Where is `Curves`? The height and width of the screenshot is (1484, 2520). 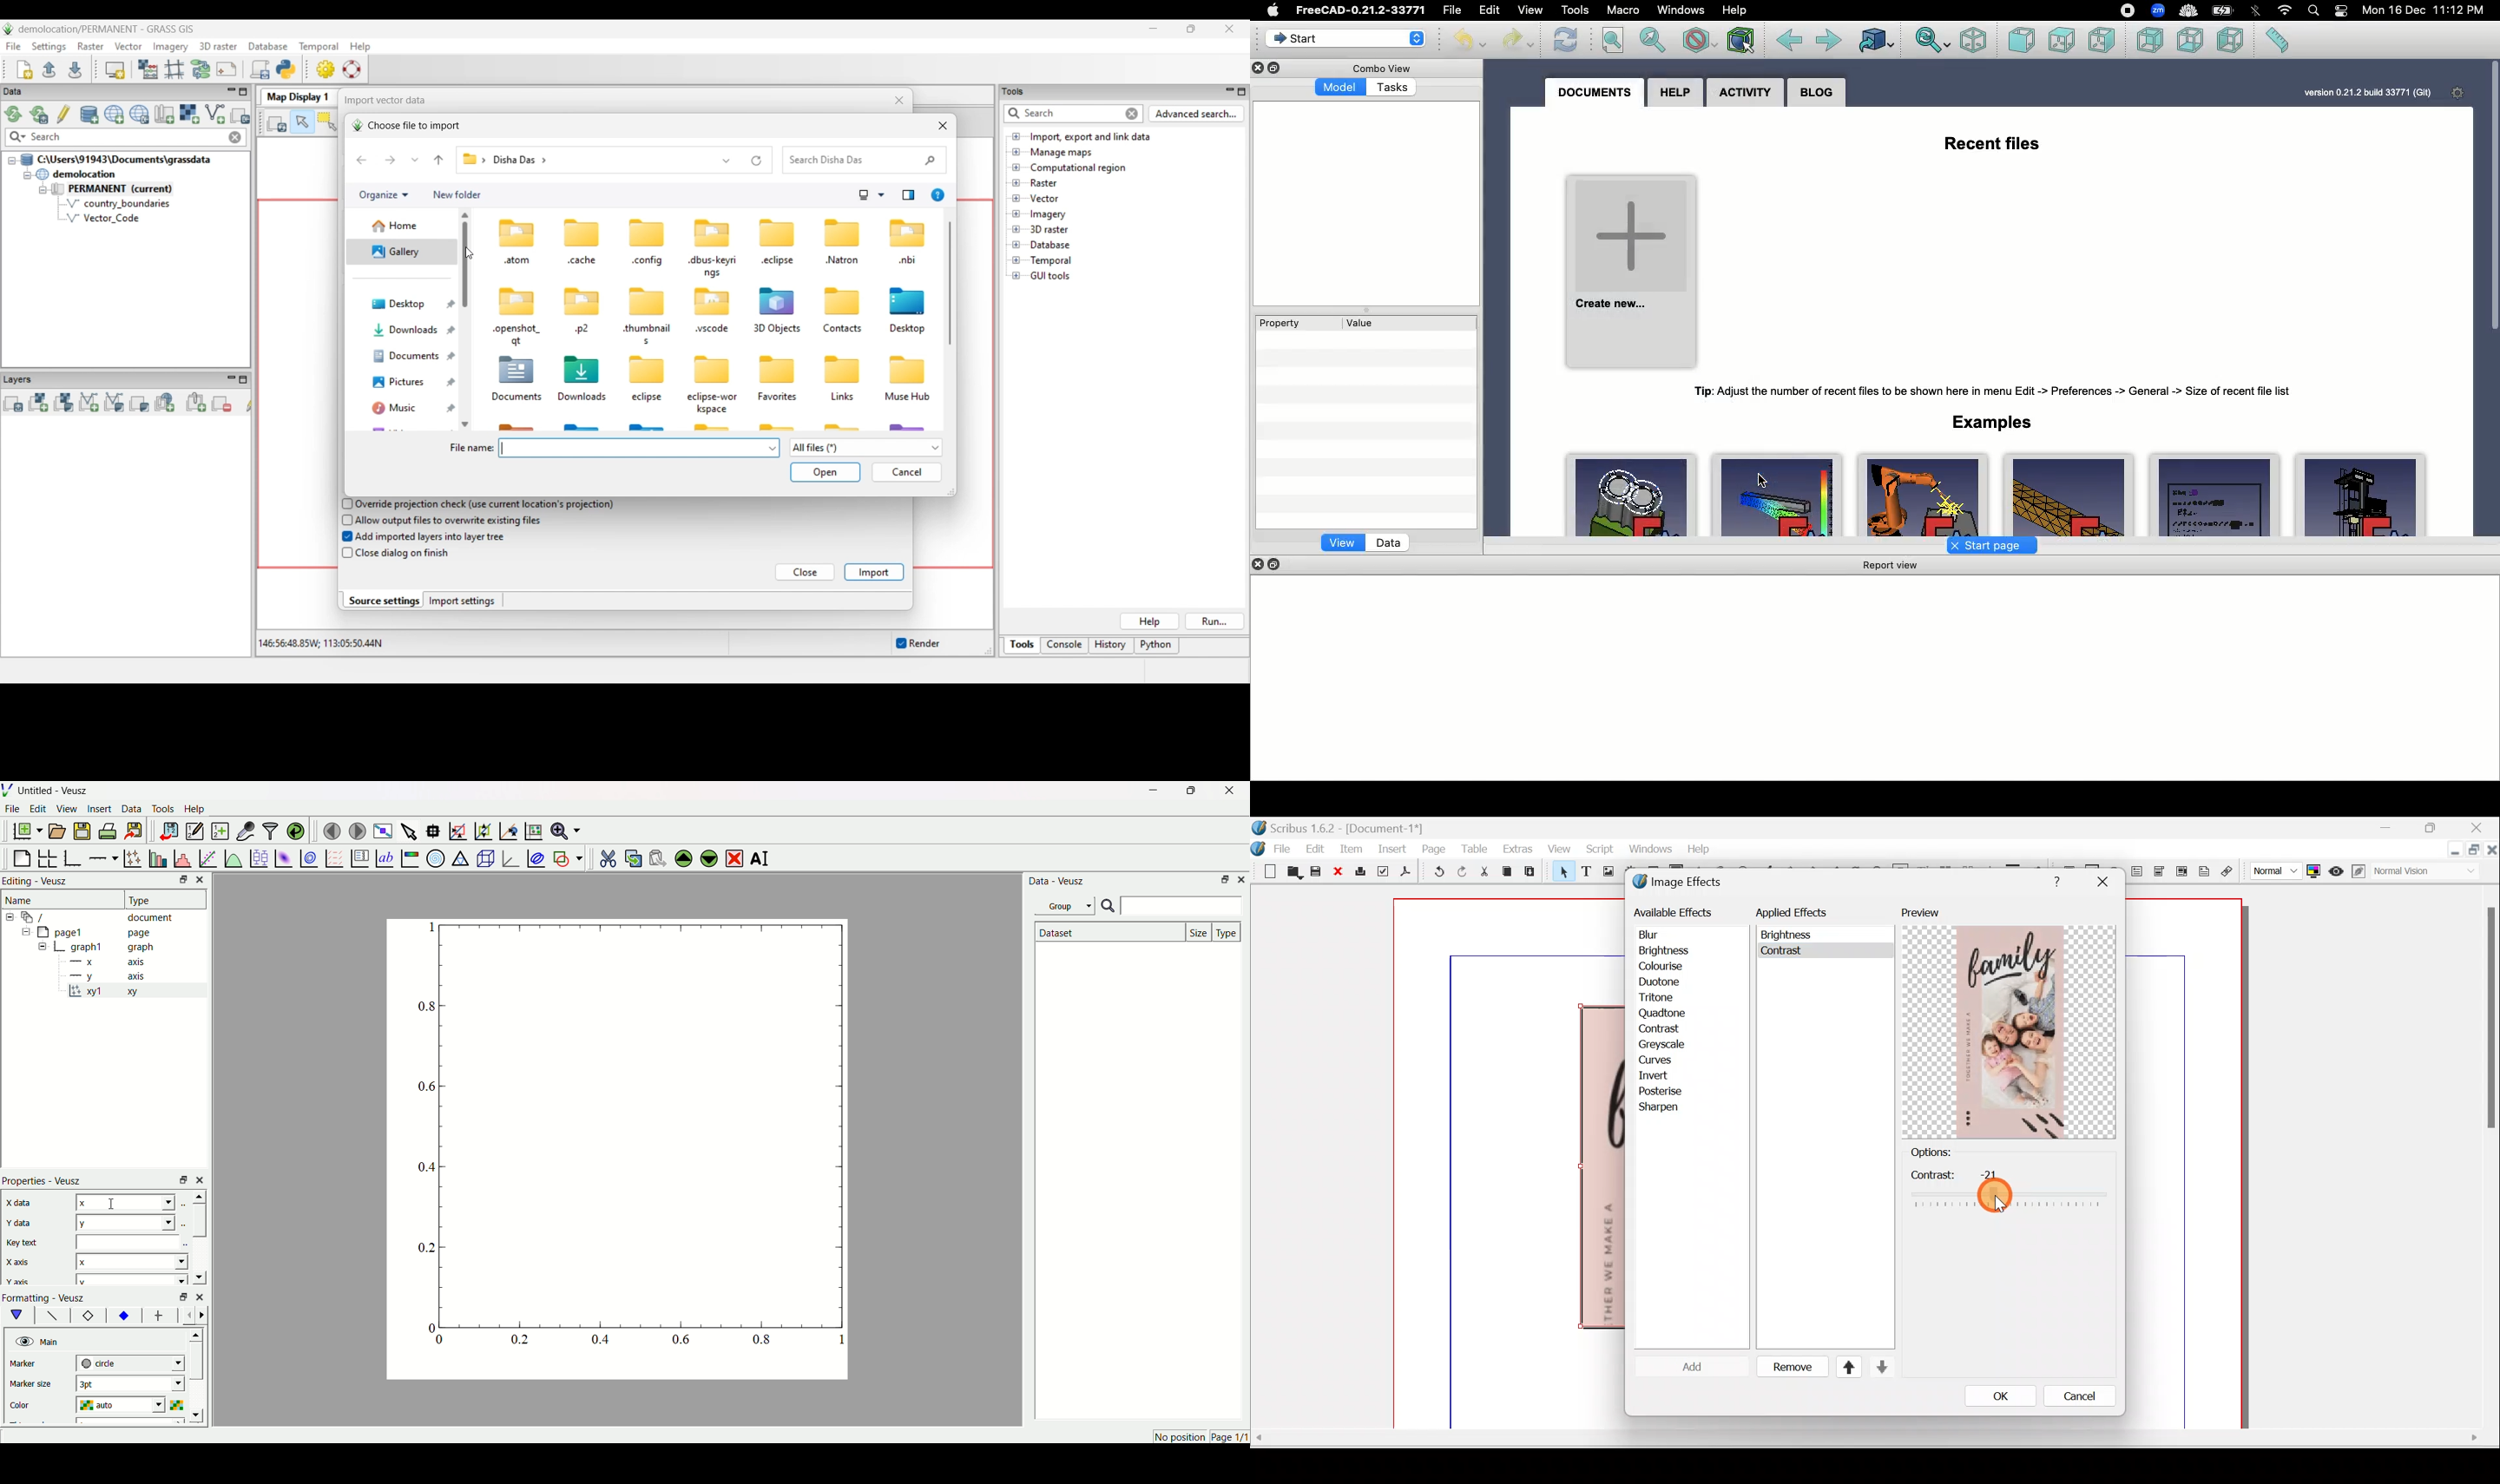 Curves is located at coordinates (1665, 1059).